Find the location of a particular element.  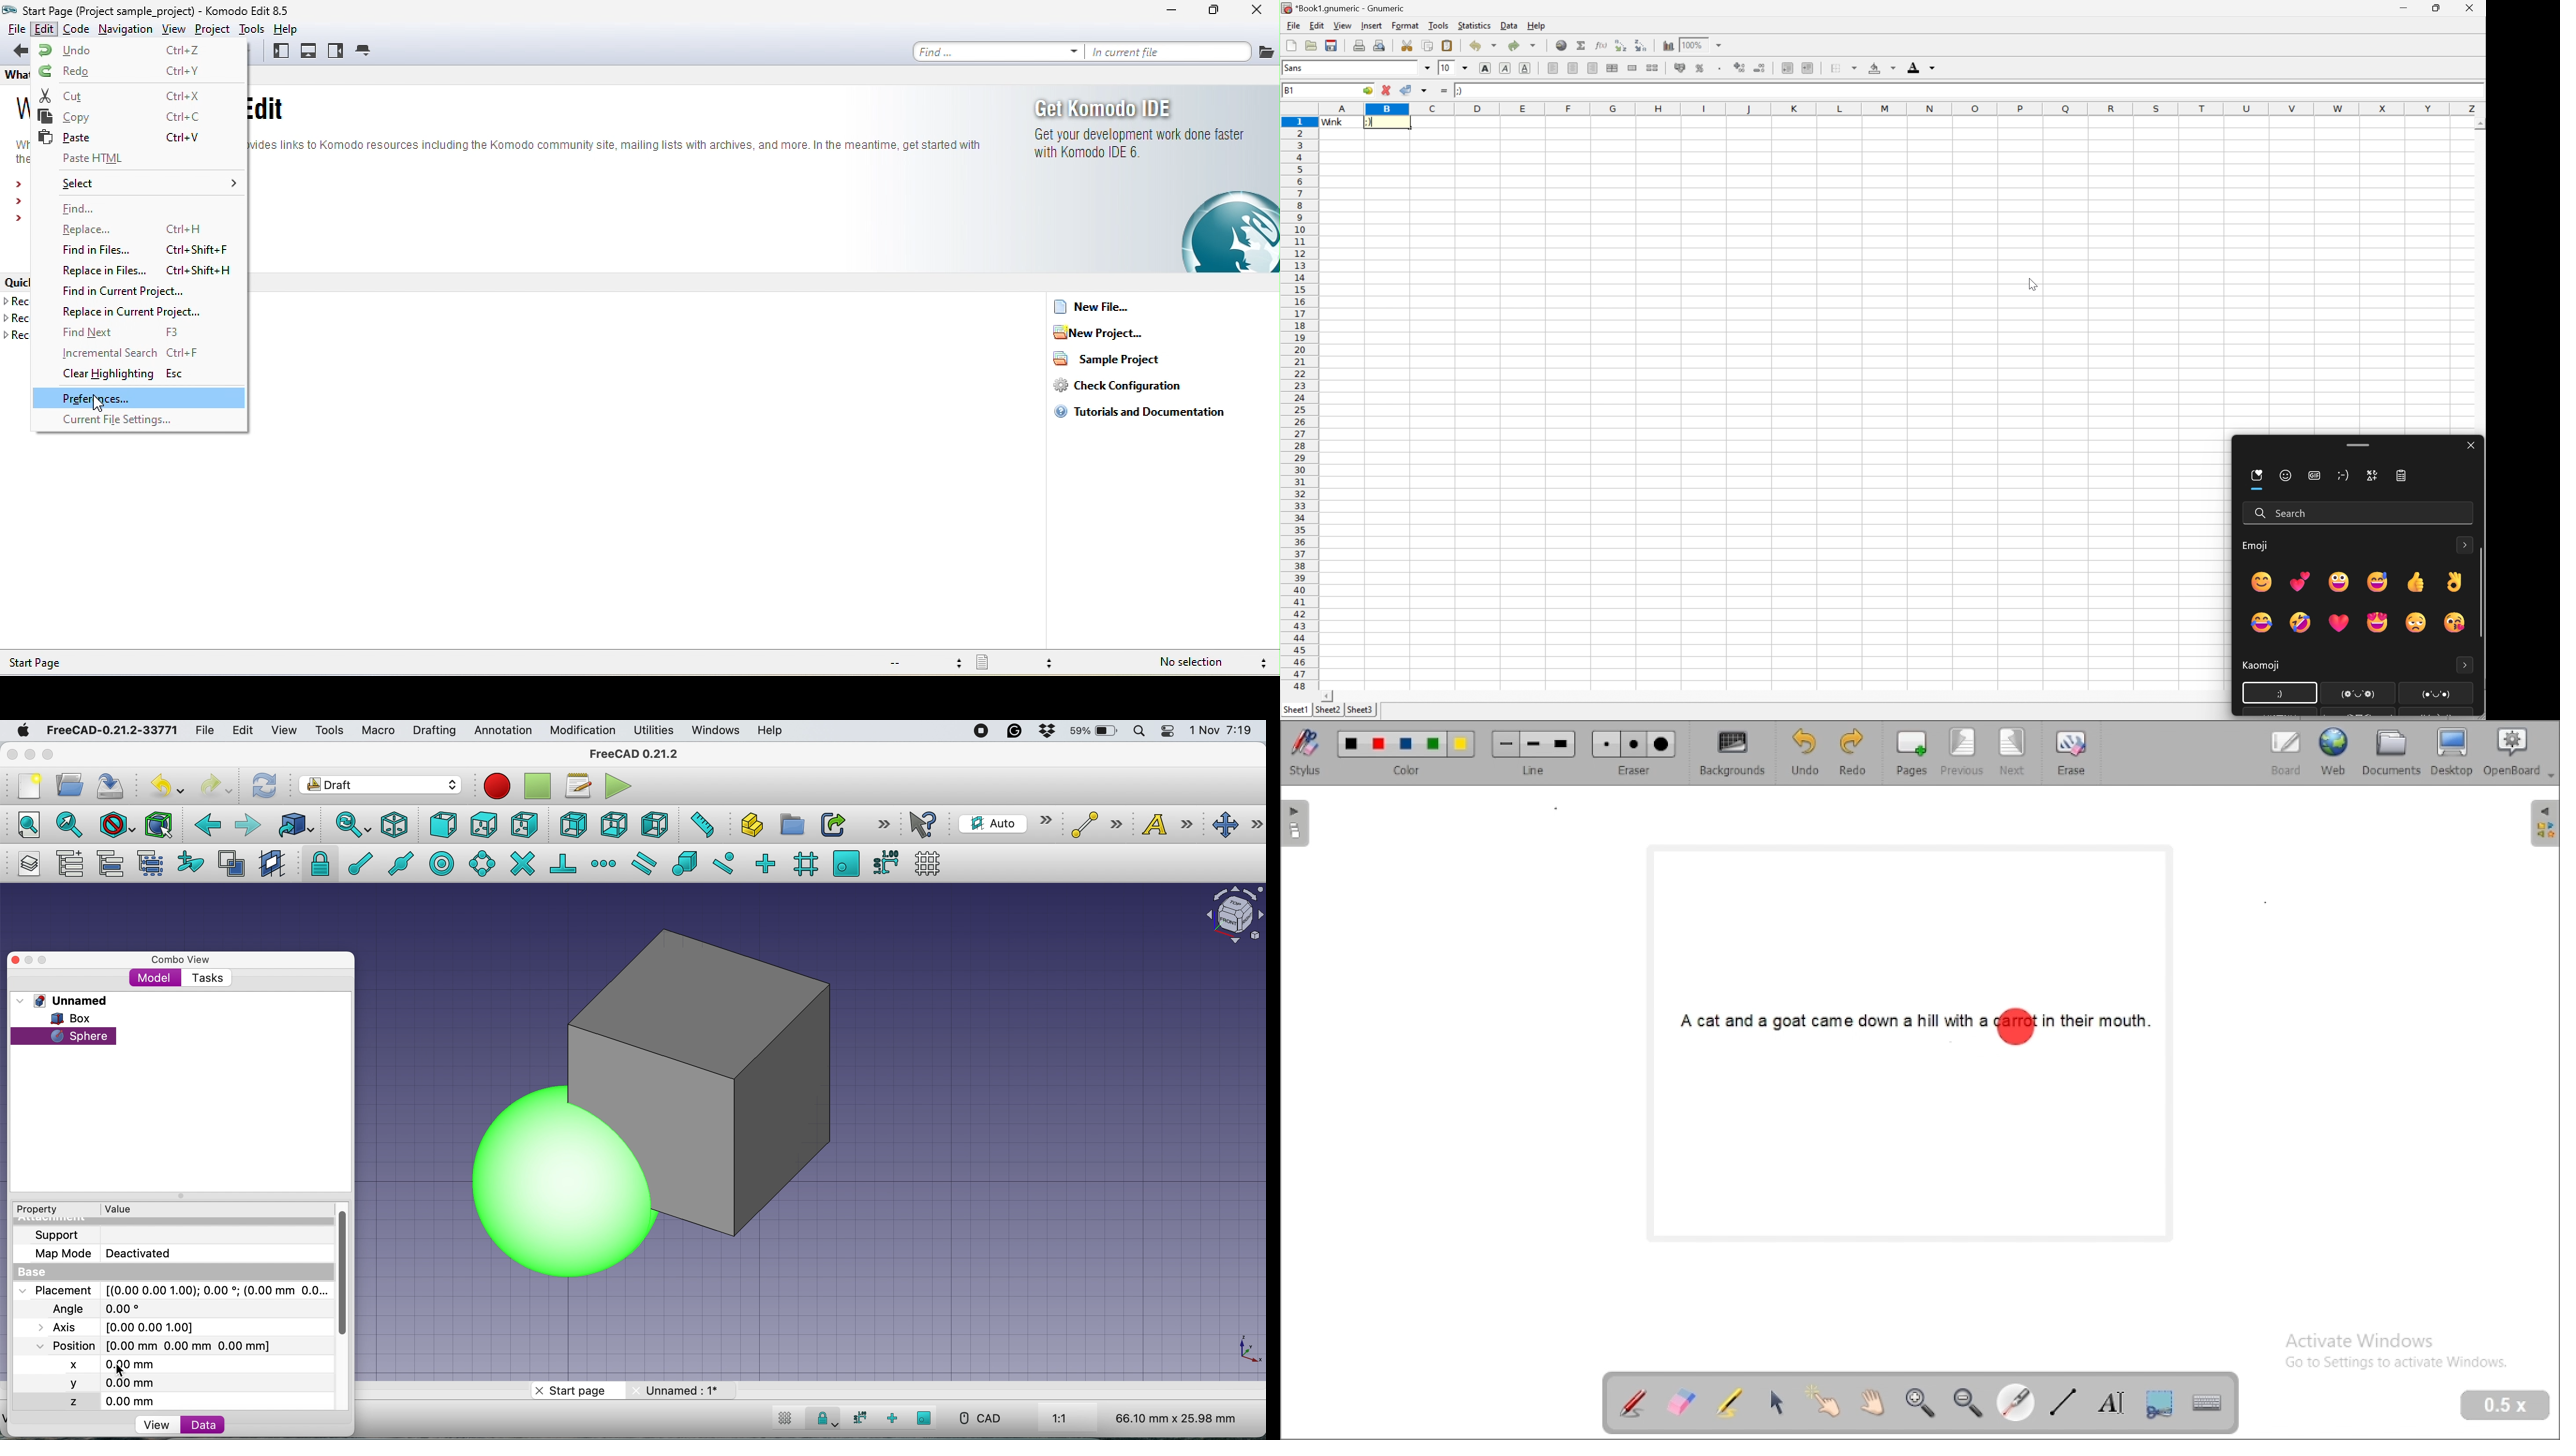

property is located at coordinates (44, 1209).